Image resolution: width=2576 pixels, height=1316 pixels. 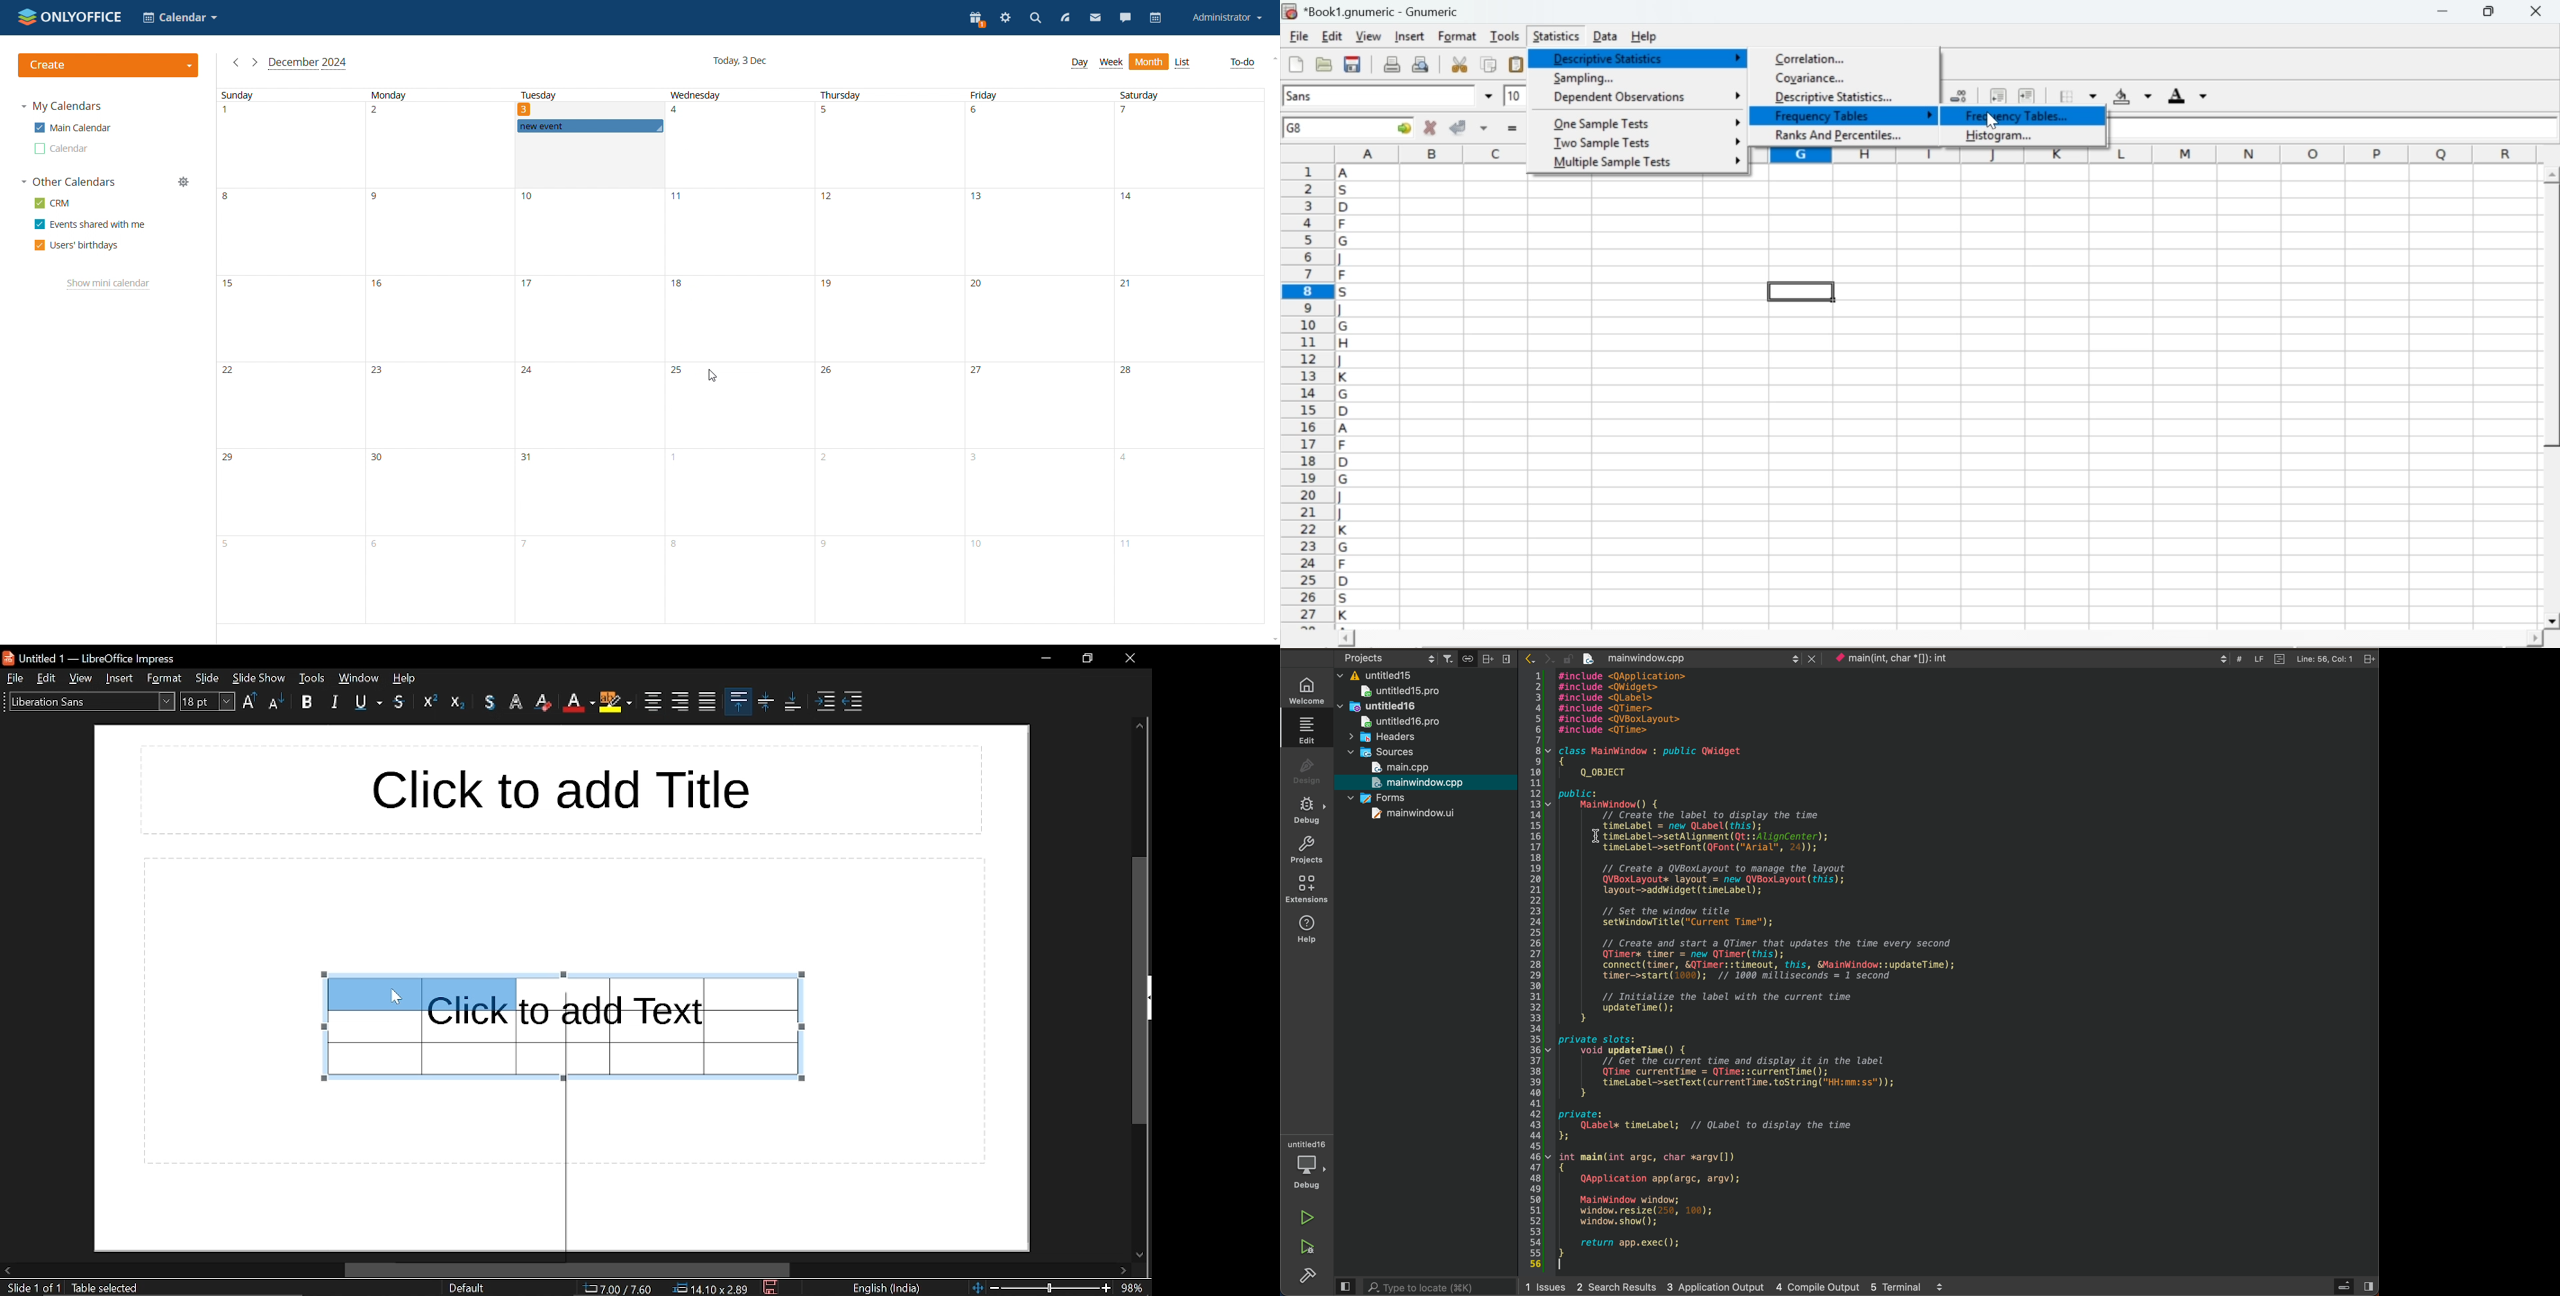 I want to click on more, so click(x=1737, y=160).